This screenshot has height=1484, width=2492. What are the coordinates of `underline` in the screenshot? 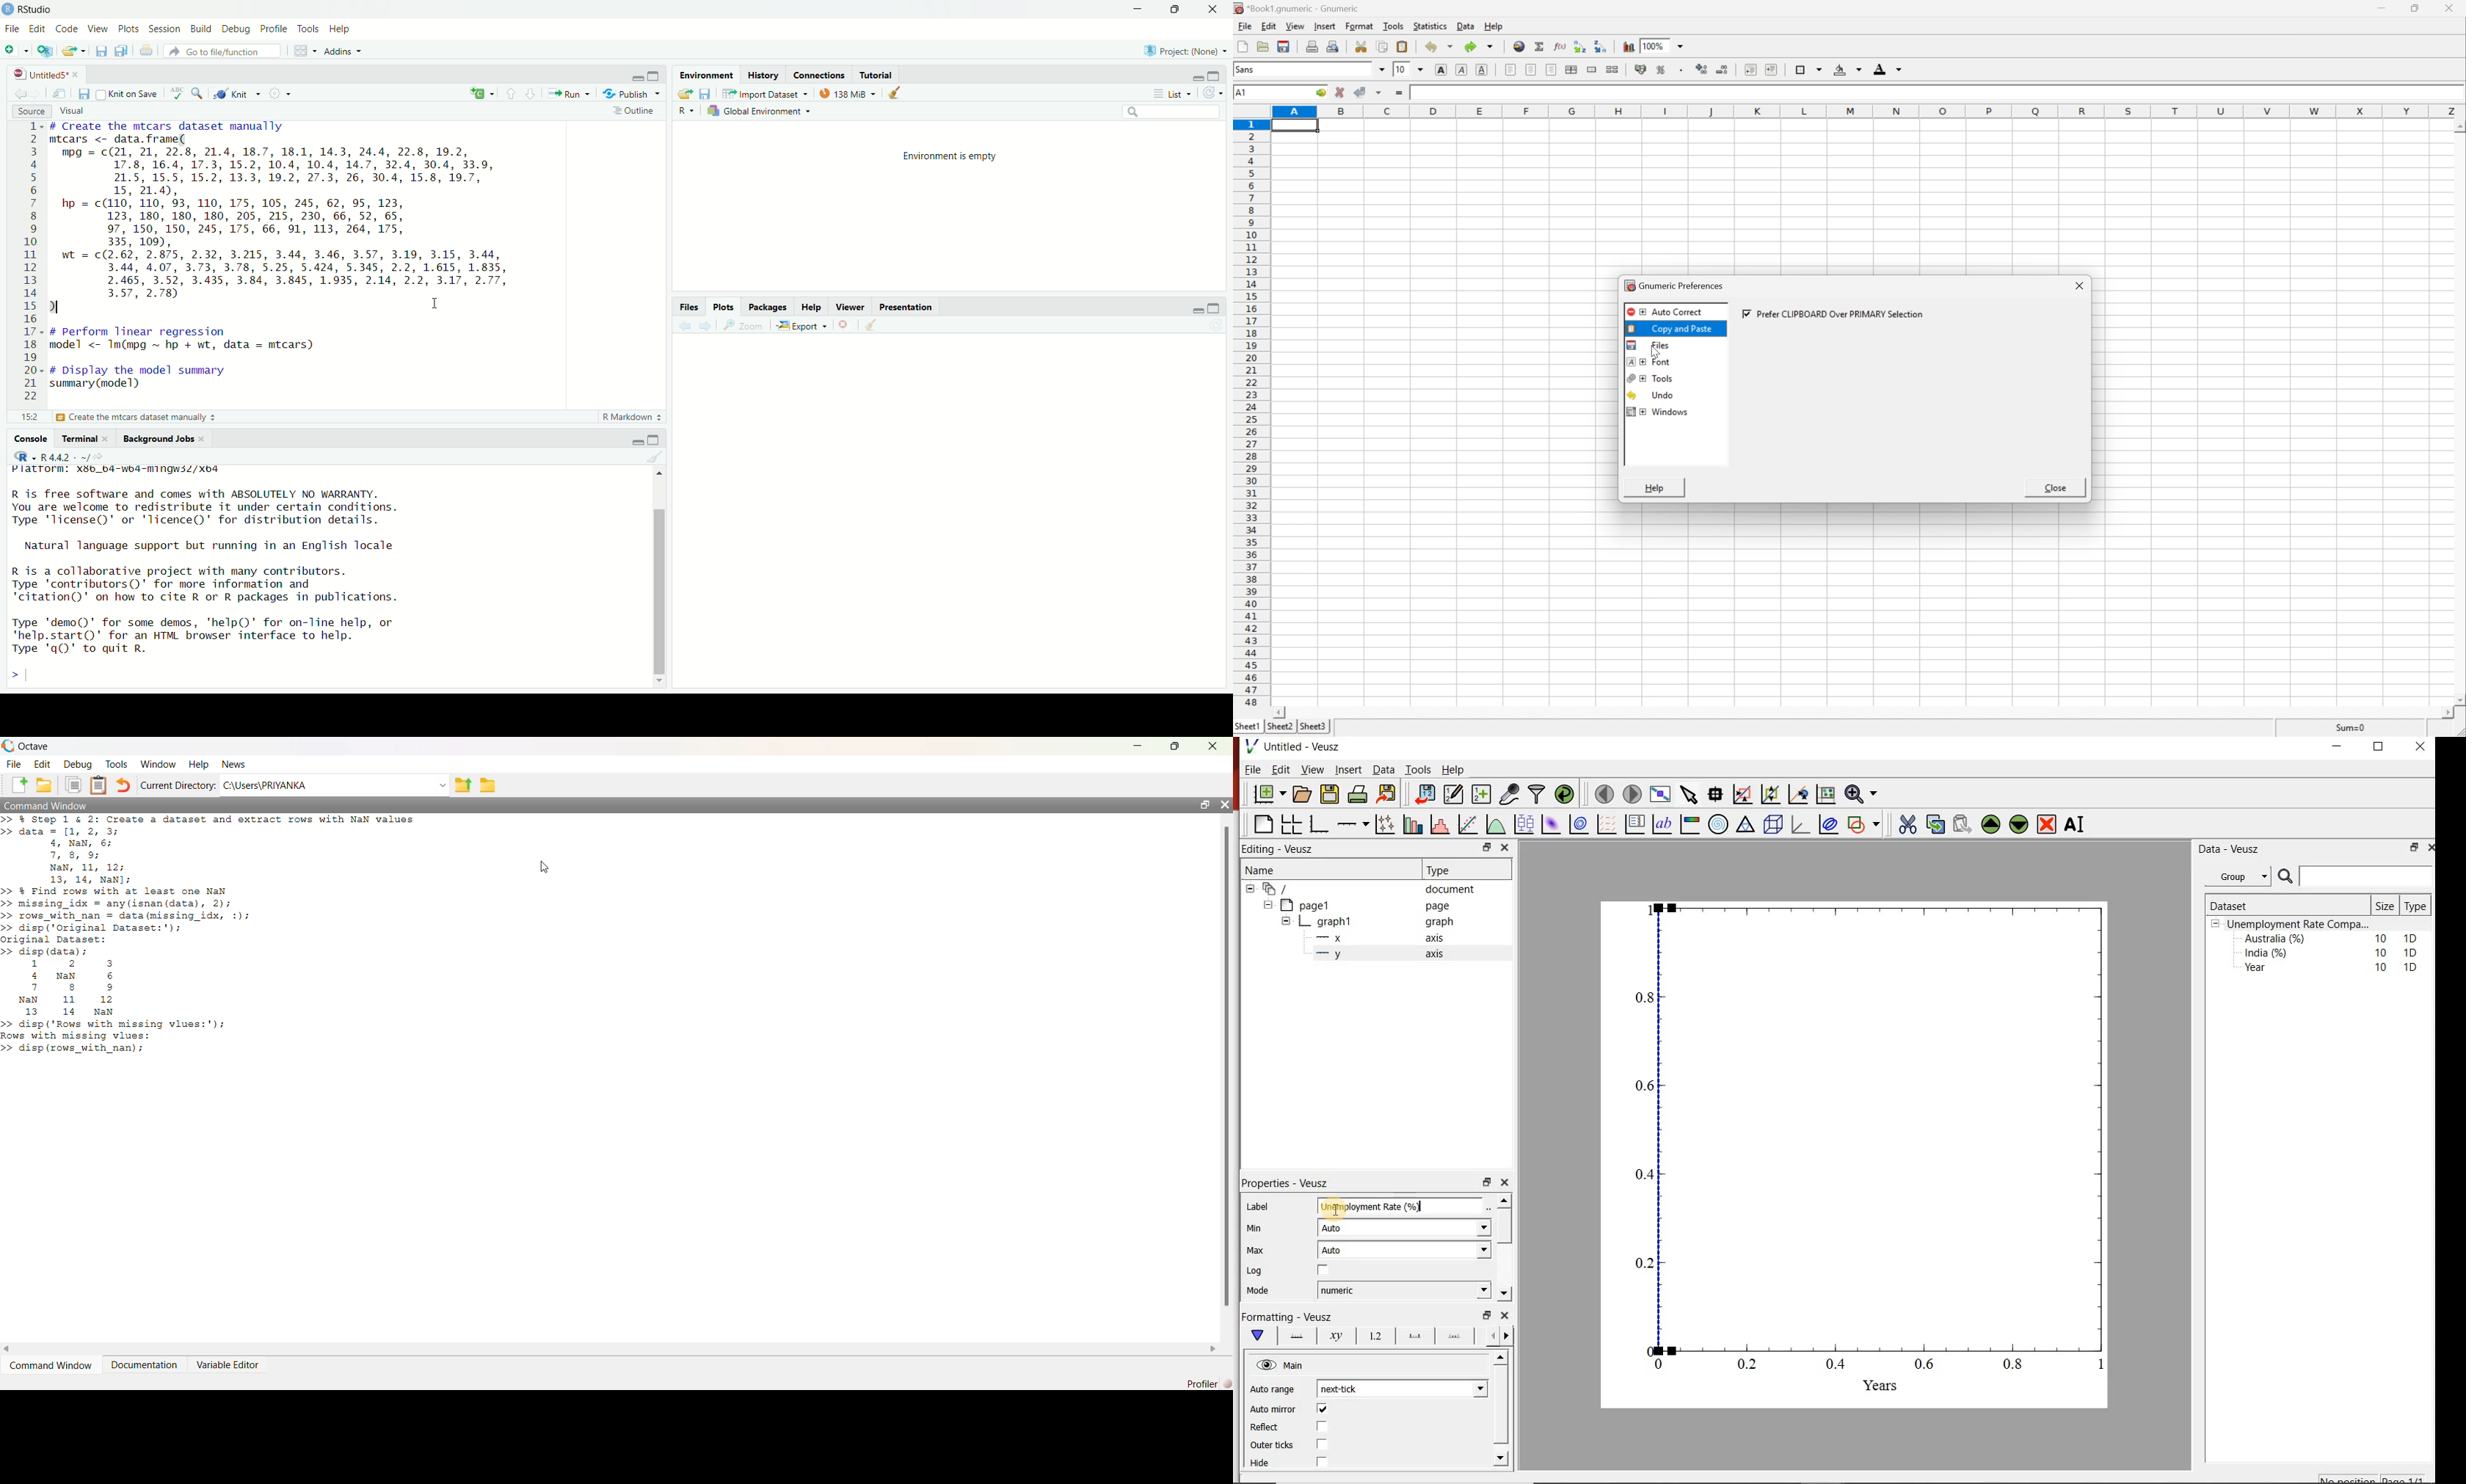 It's located at (1481, 69).